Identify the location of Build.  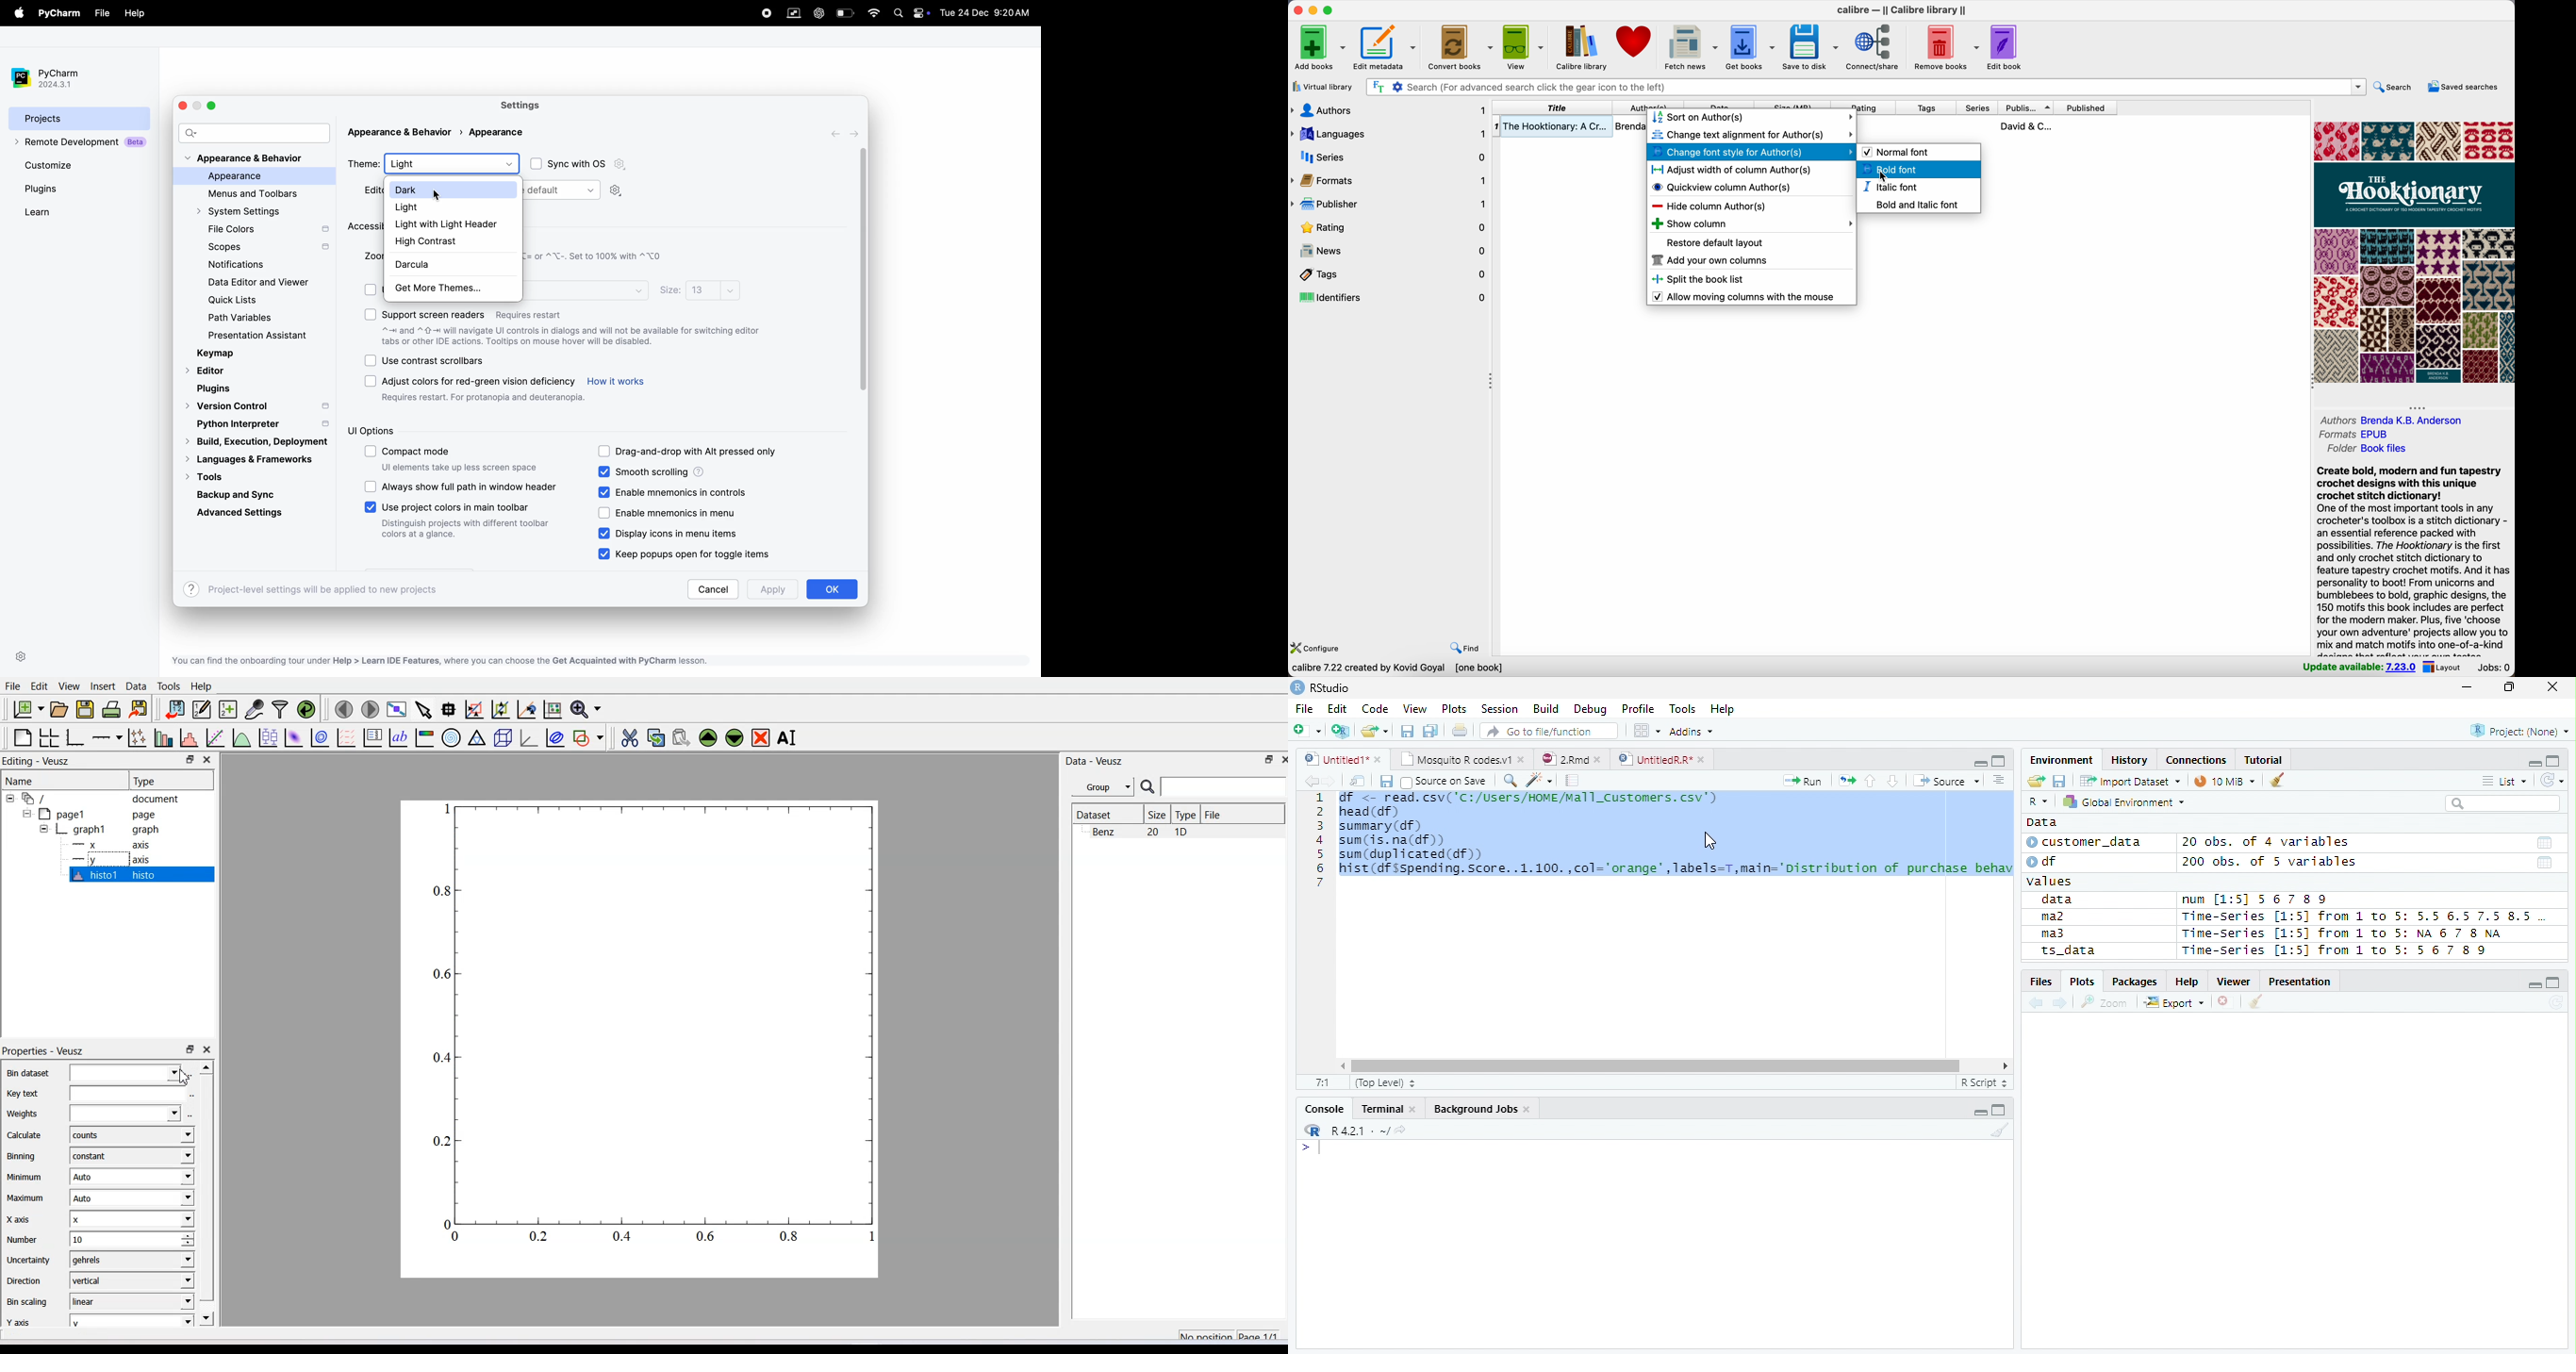
(1548, 710).